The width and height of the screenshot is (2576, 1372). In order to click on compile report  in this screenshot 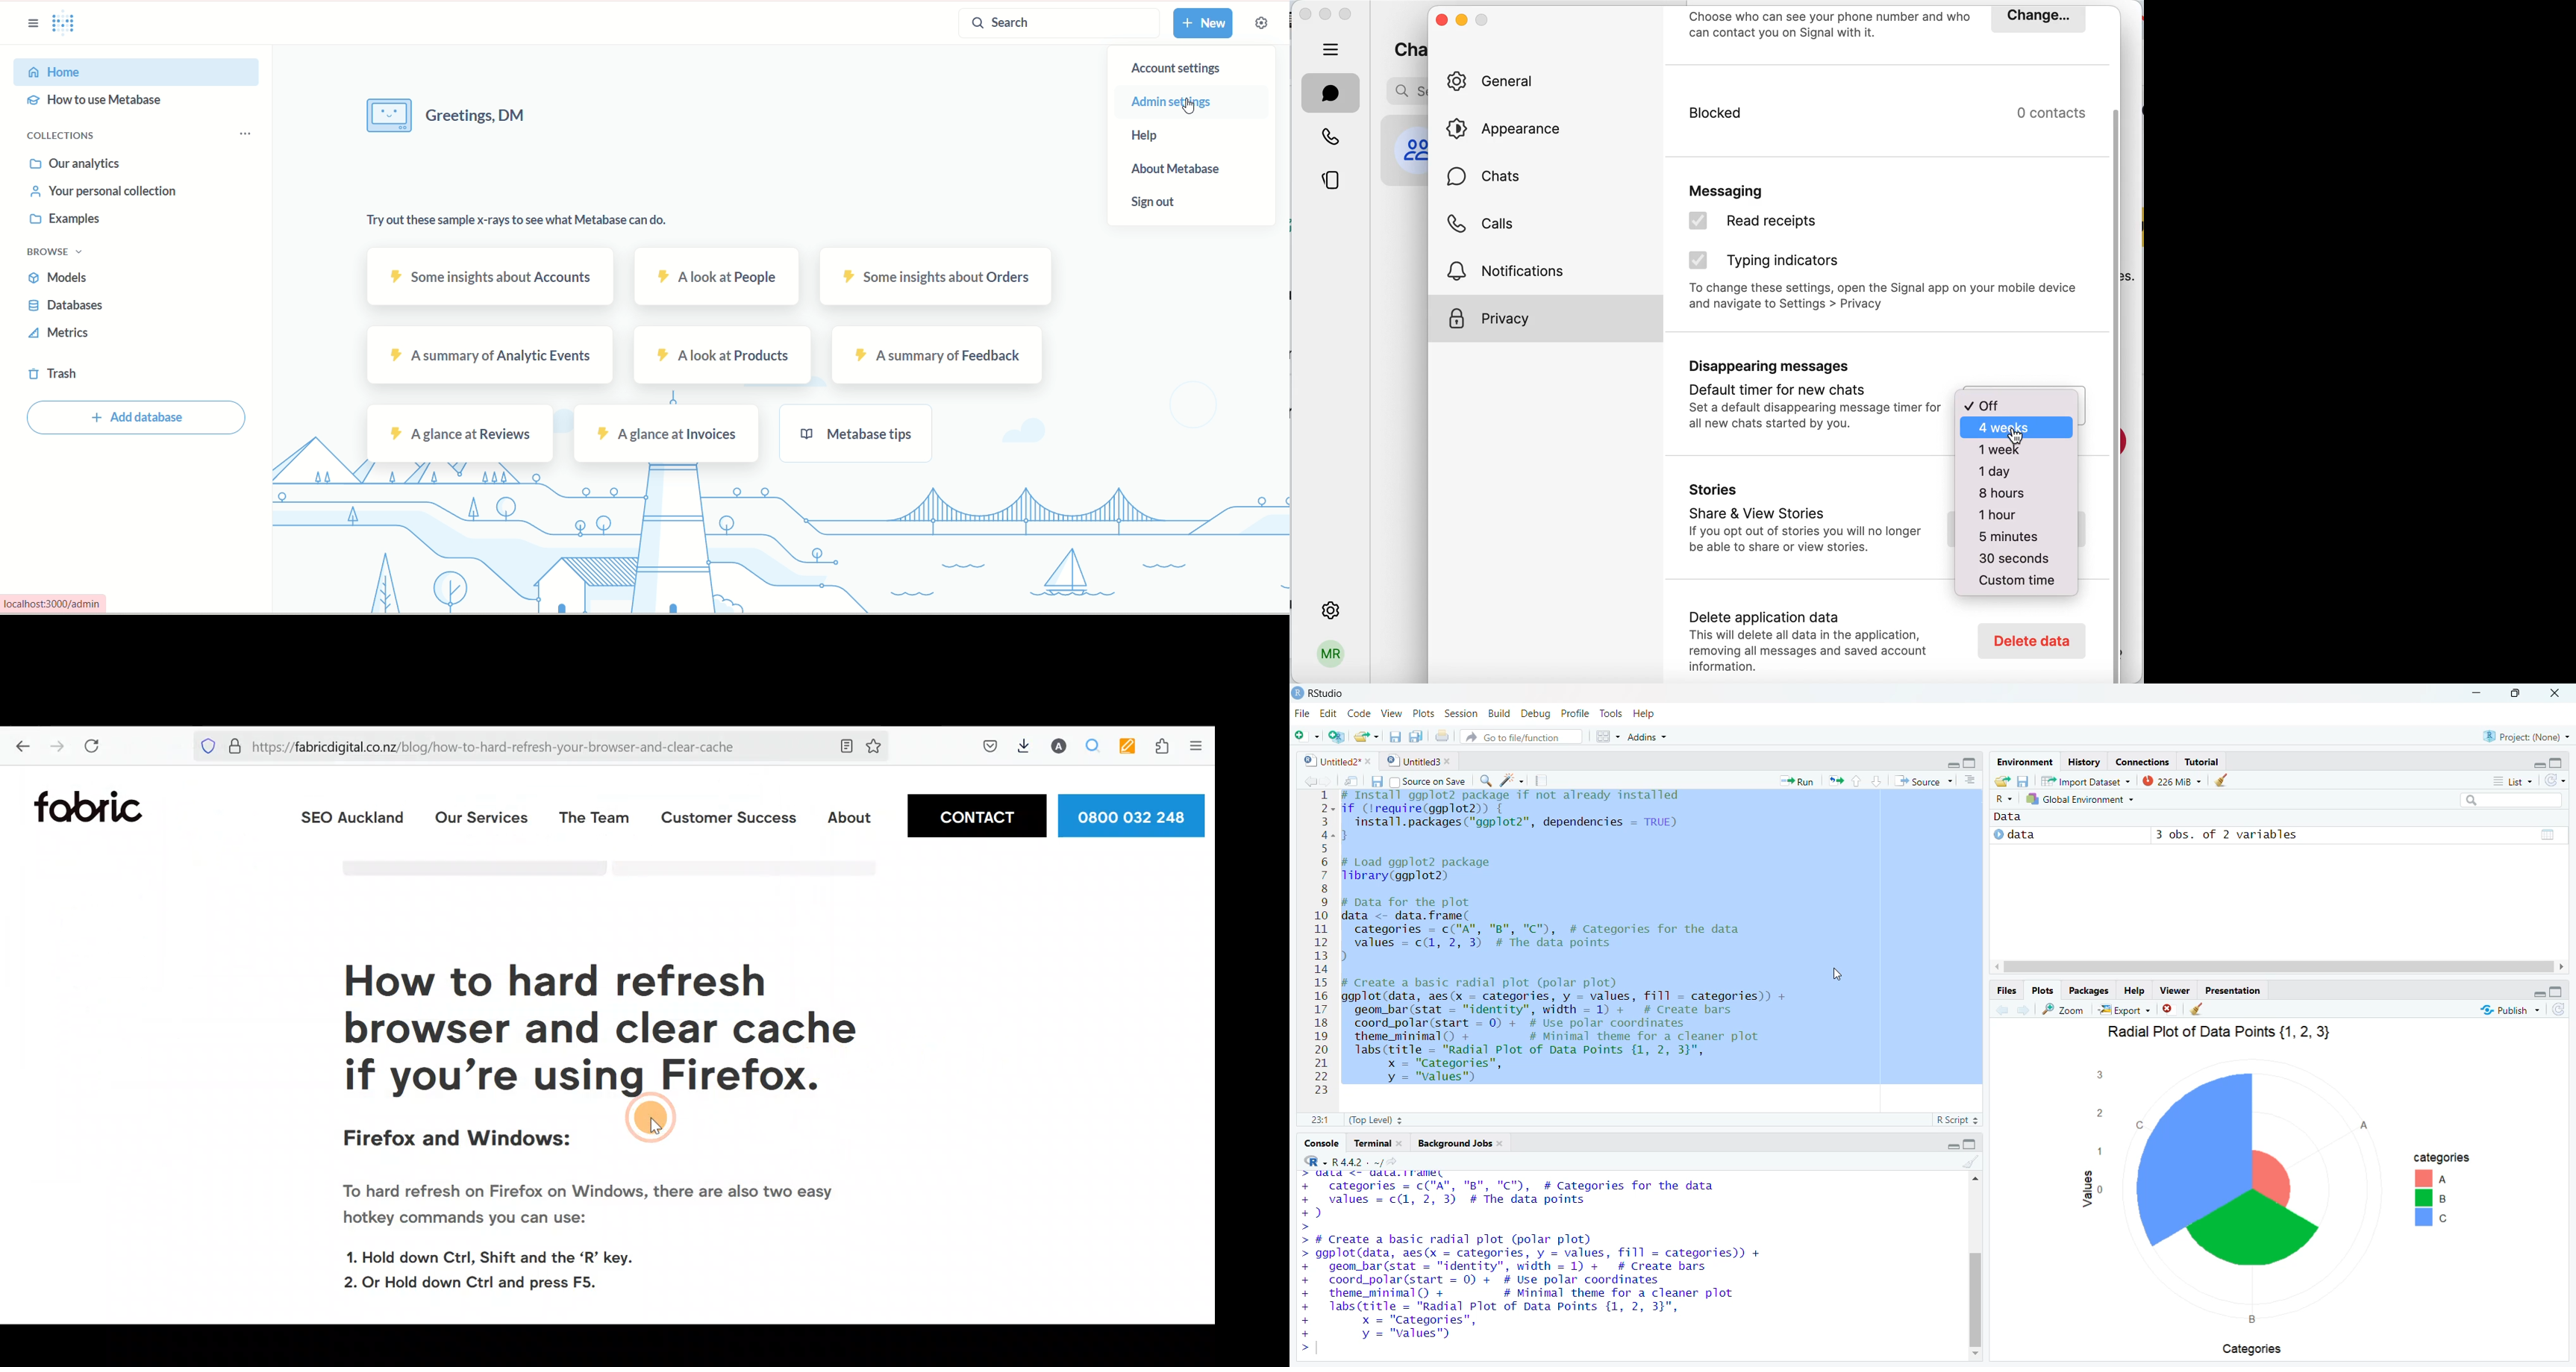, I will do `click(1545, 781)`.